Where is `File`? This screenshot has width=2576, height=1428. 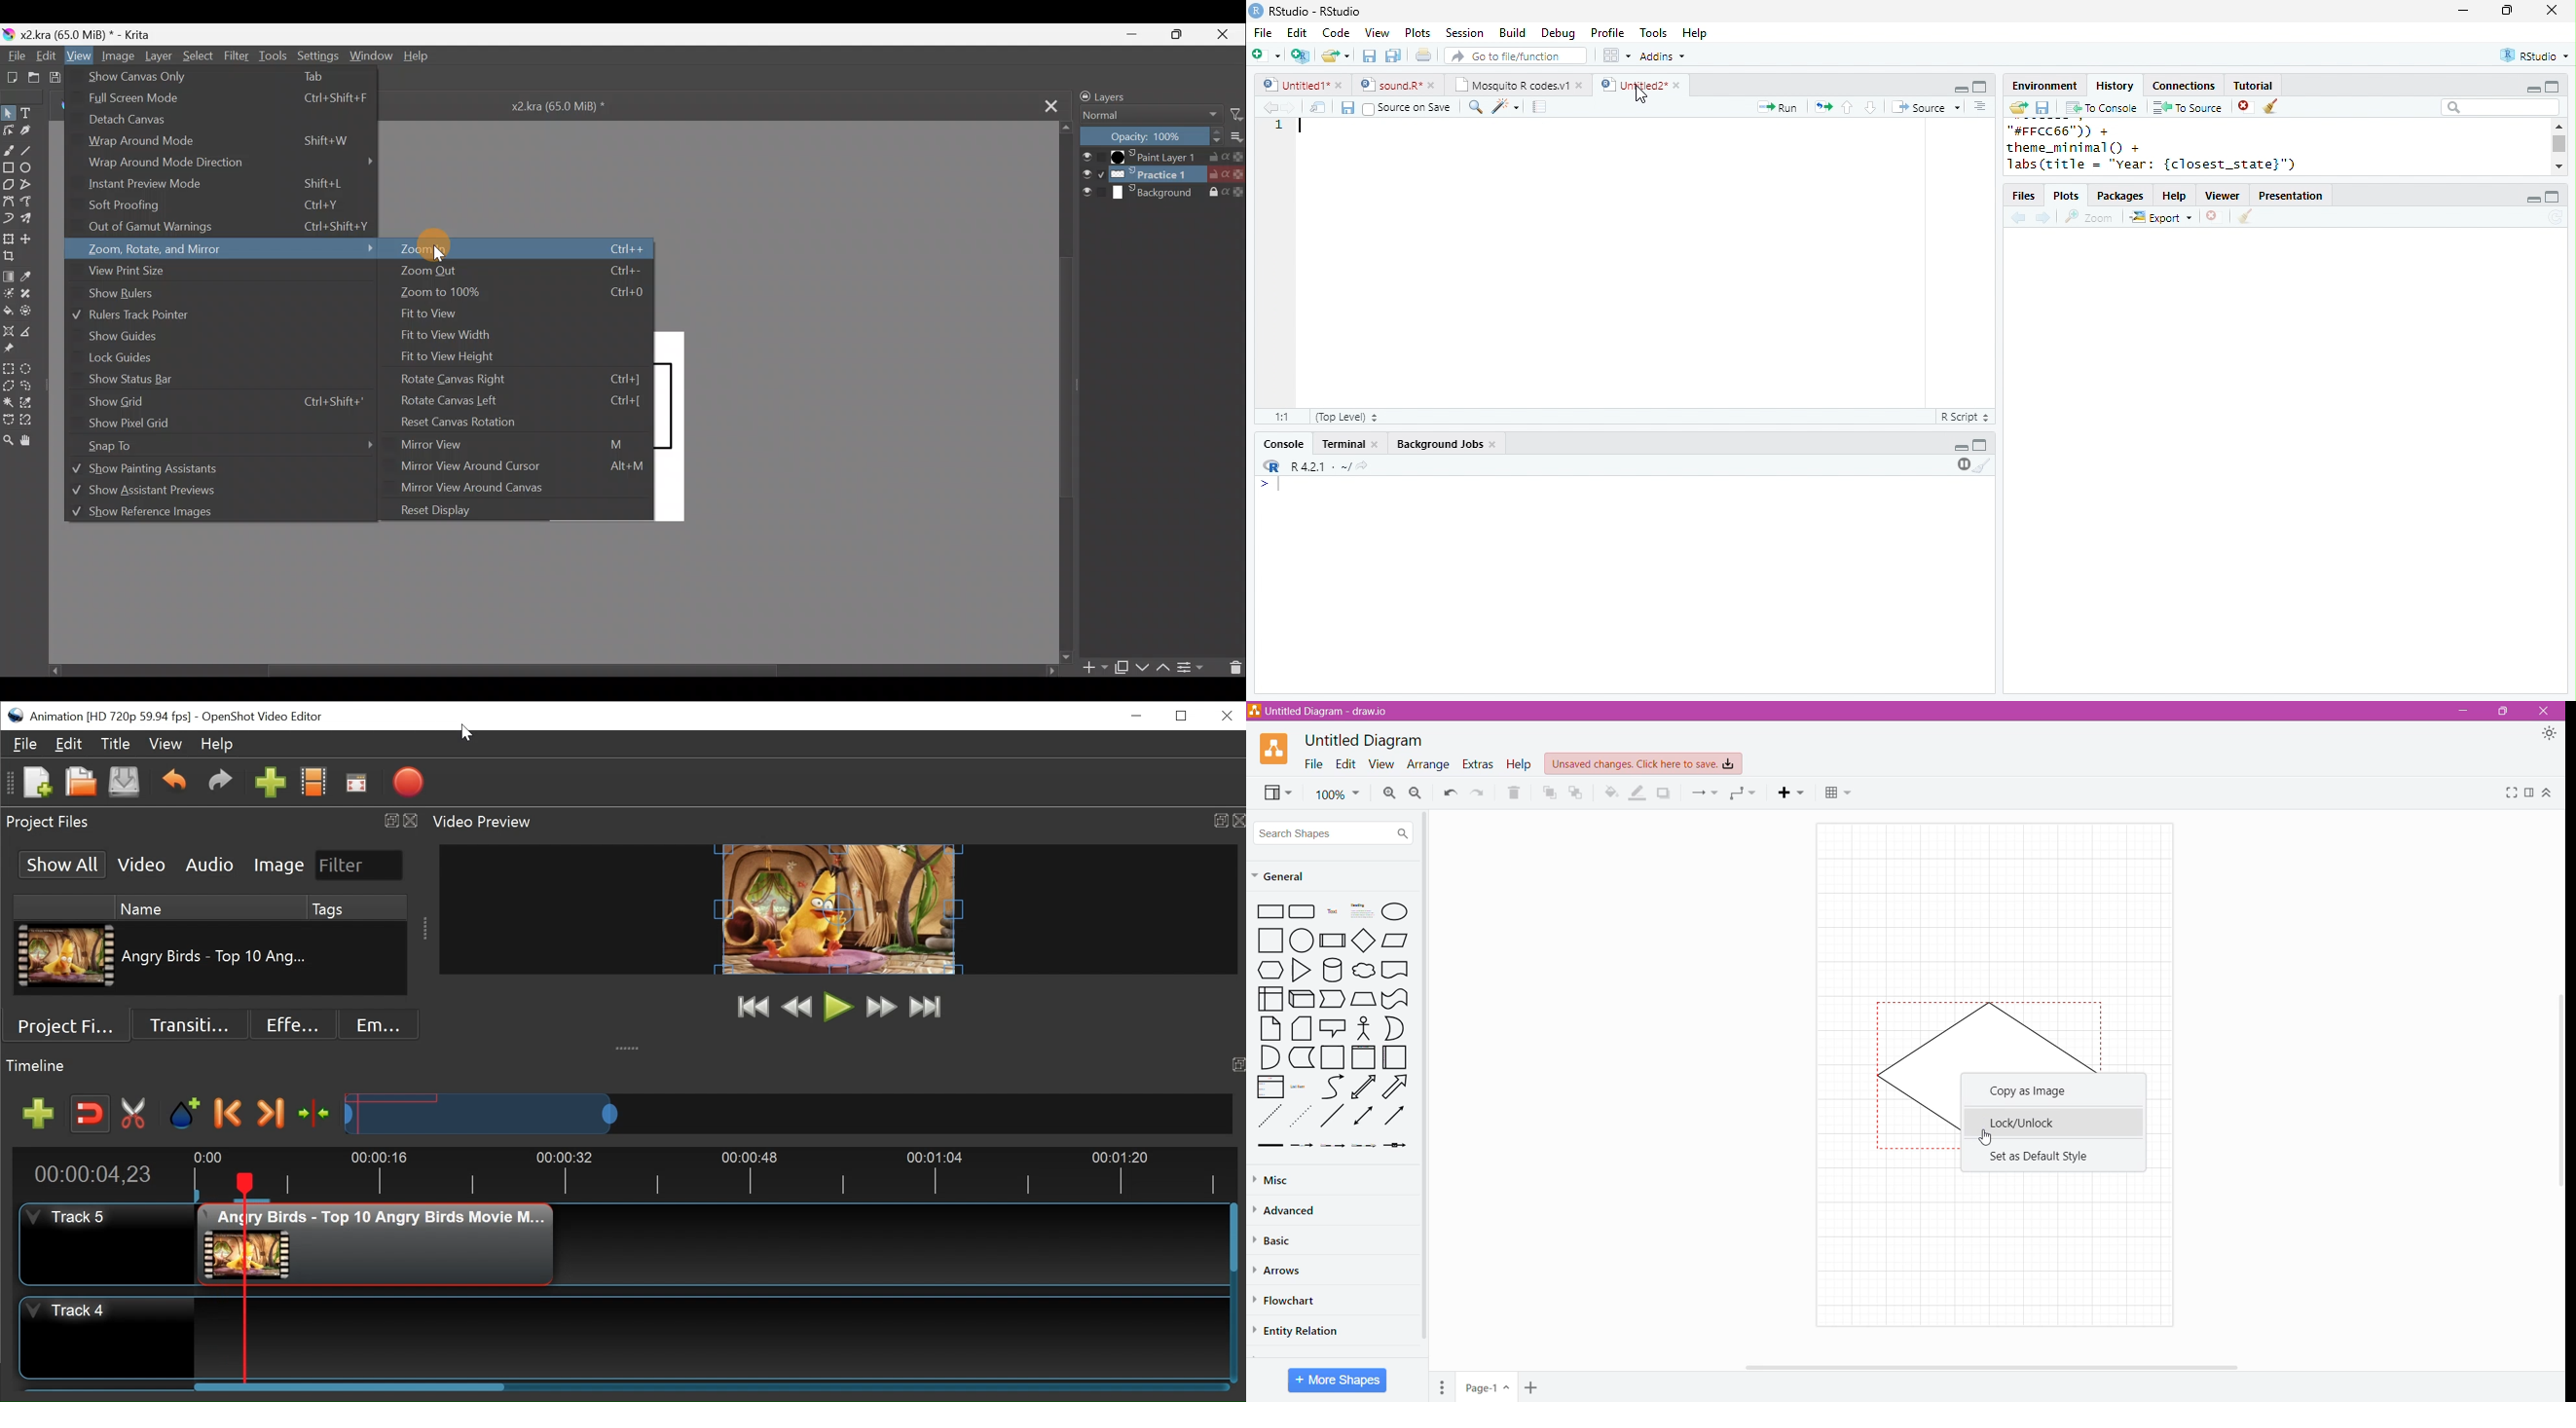 File is located at coordinates (25, 744).